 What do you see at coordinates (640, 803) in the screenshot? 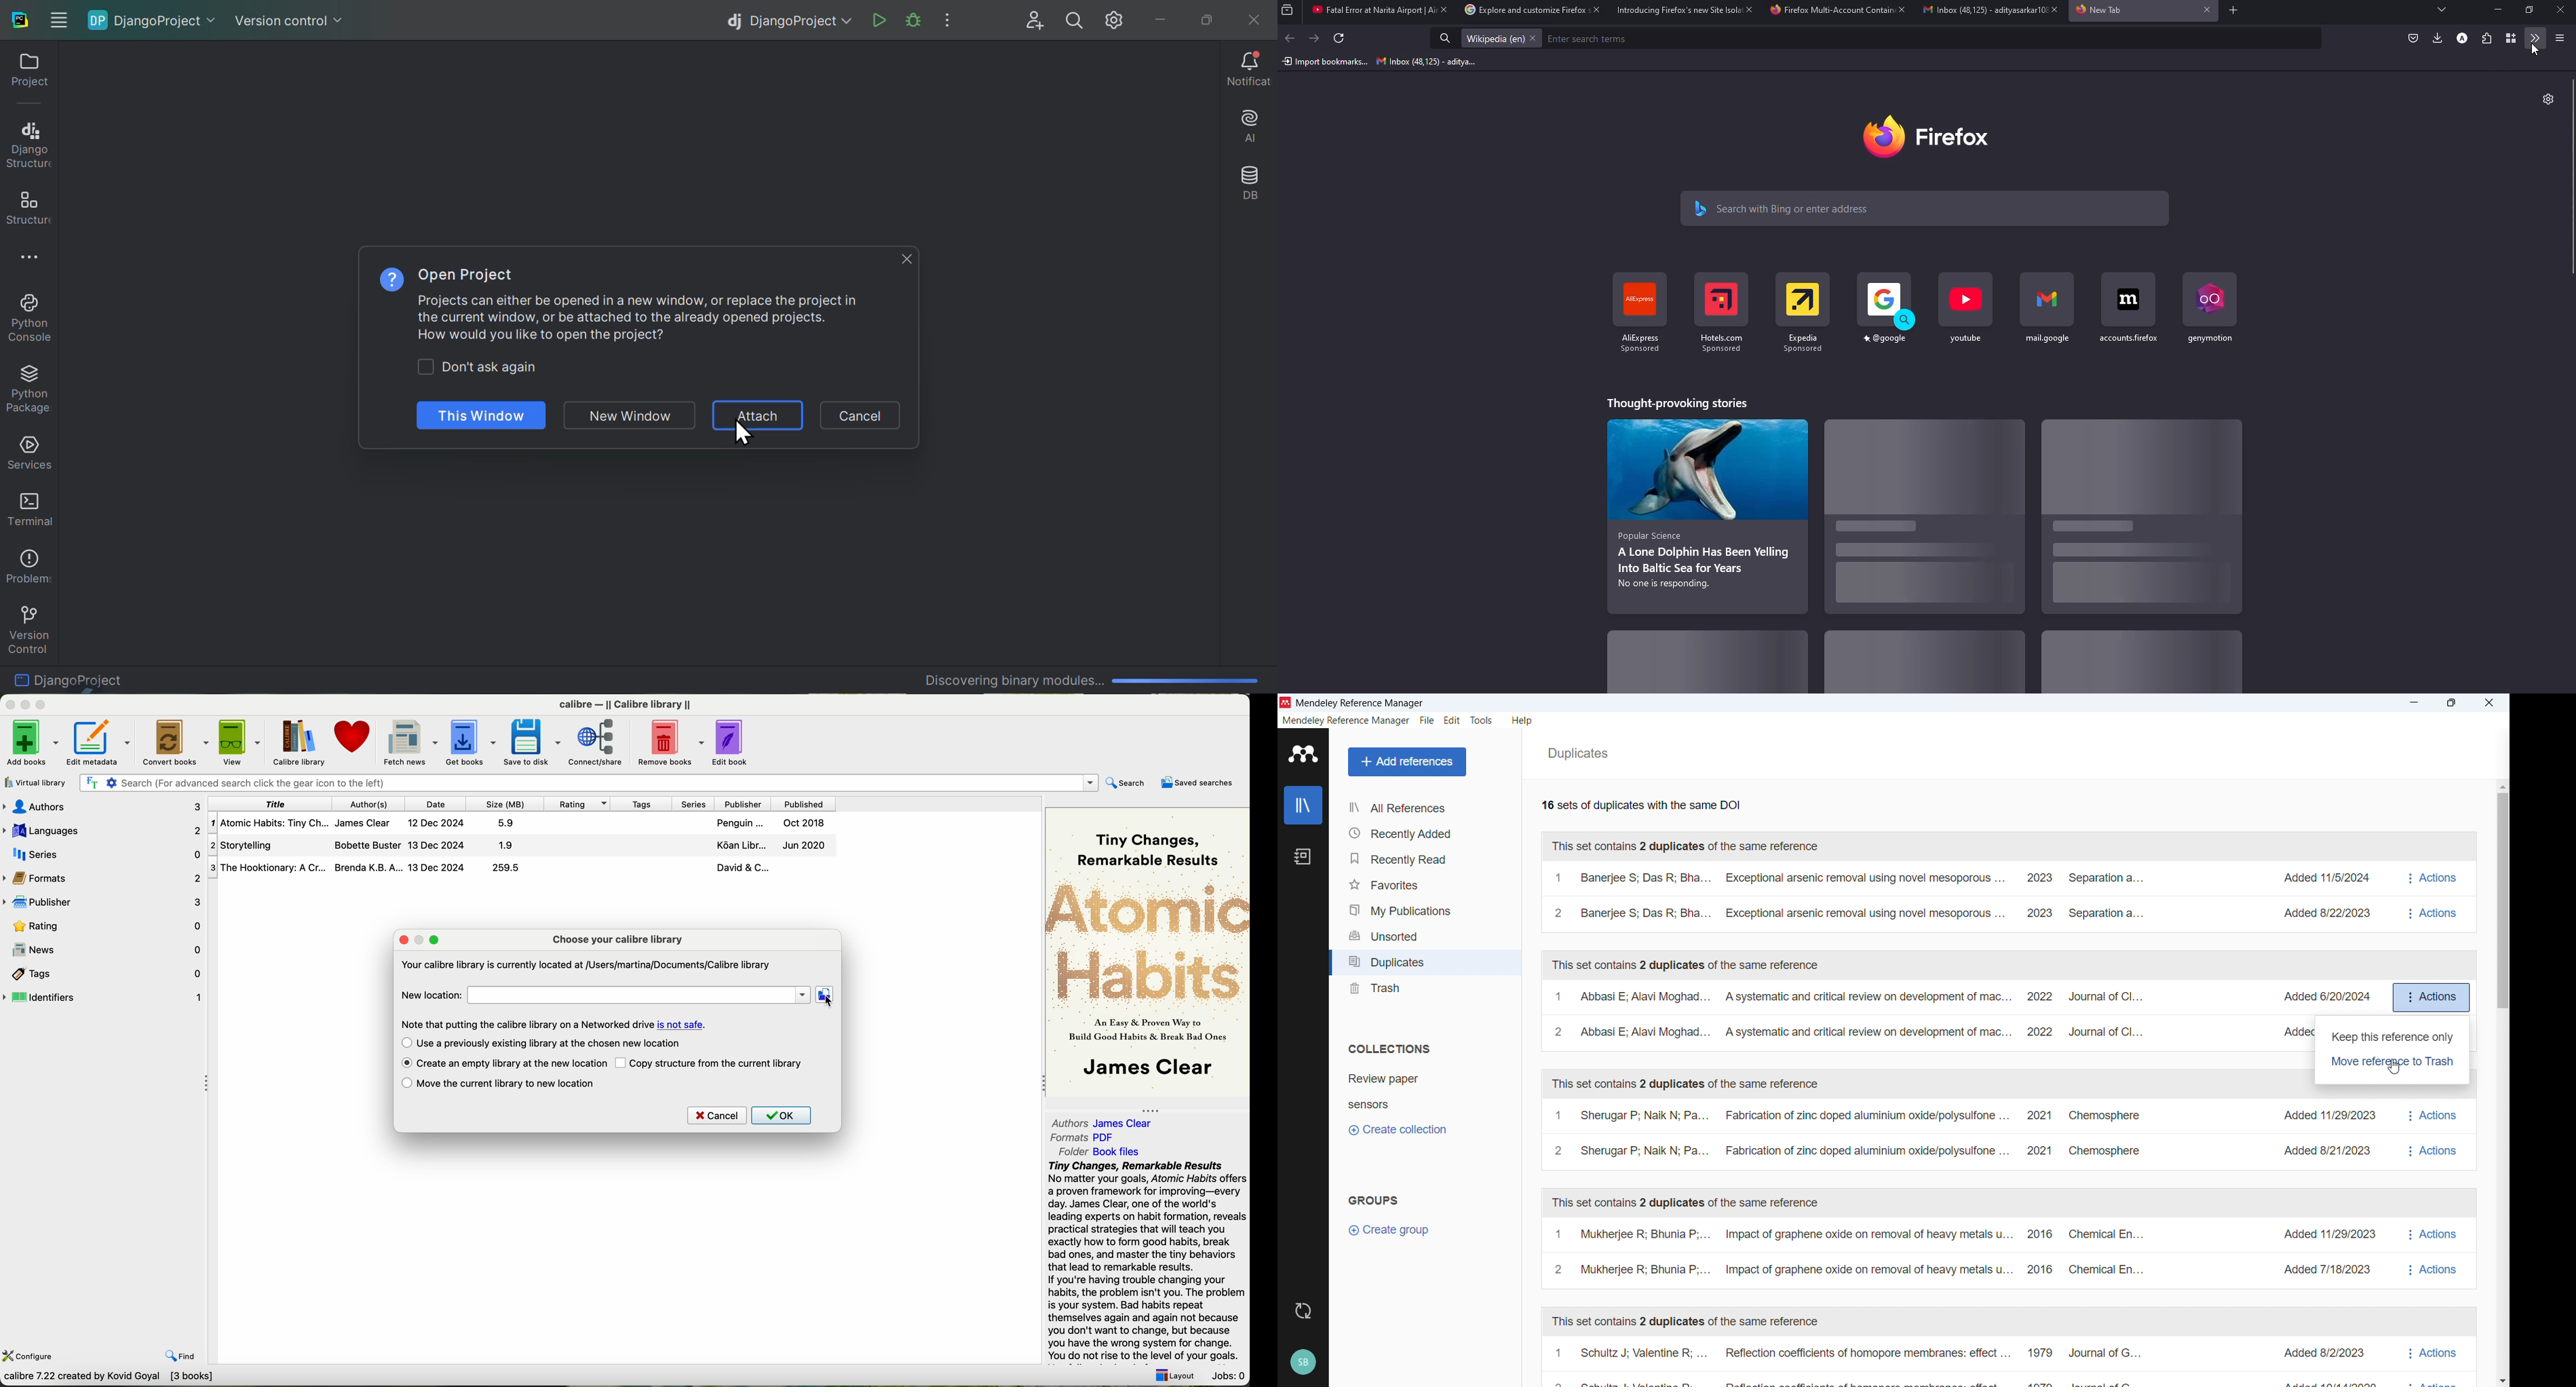
I see `tags` at bounding box center [640, 803].